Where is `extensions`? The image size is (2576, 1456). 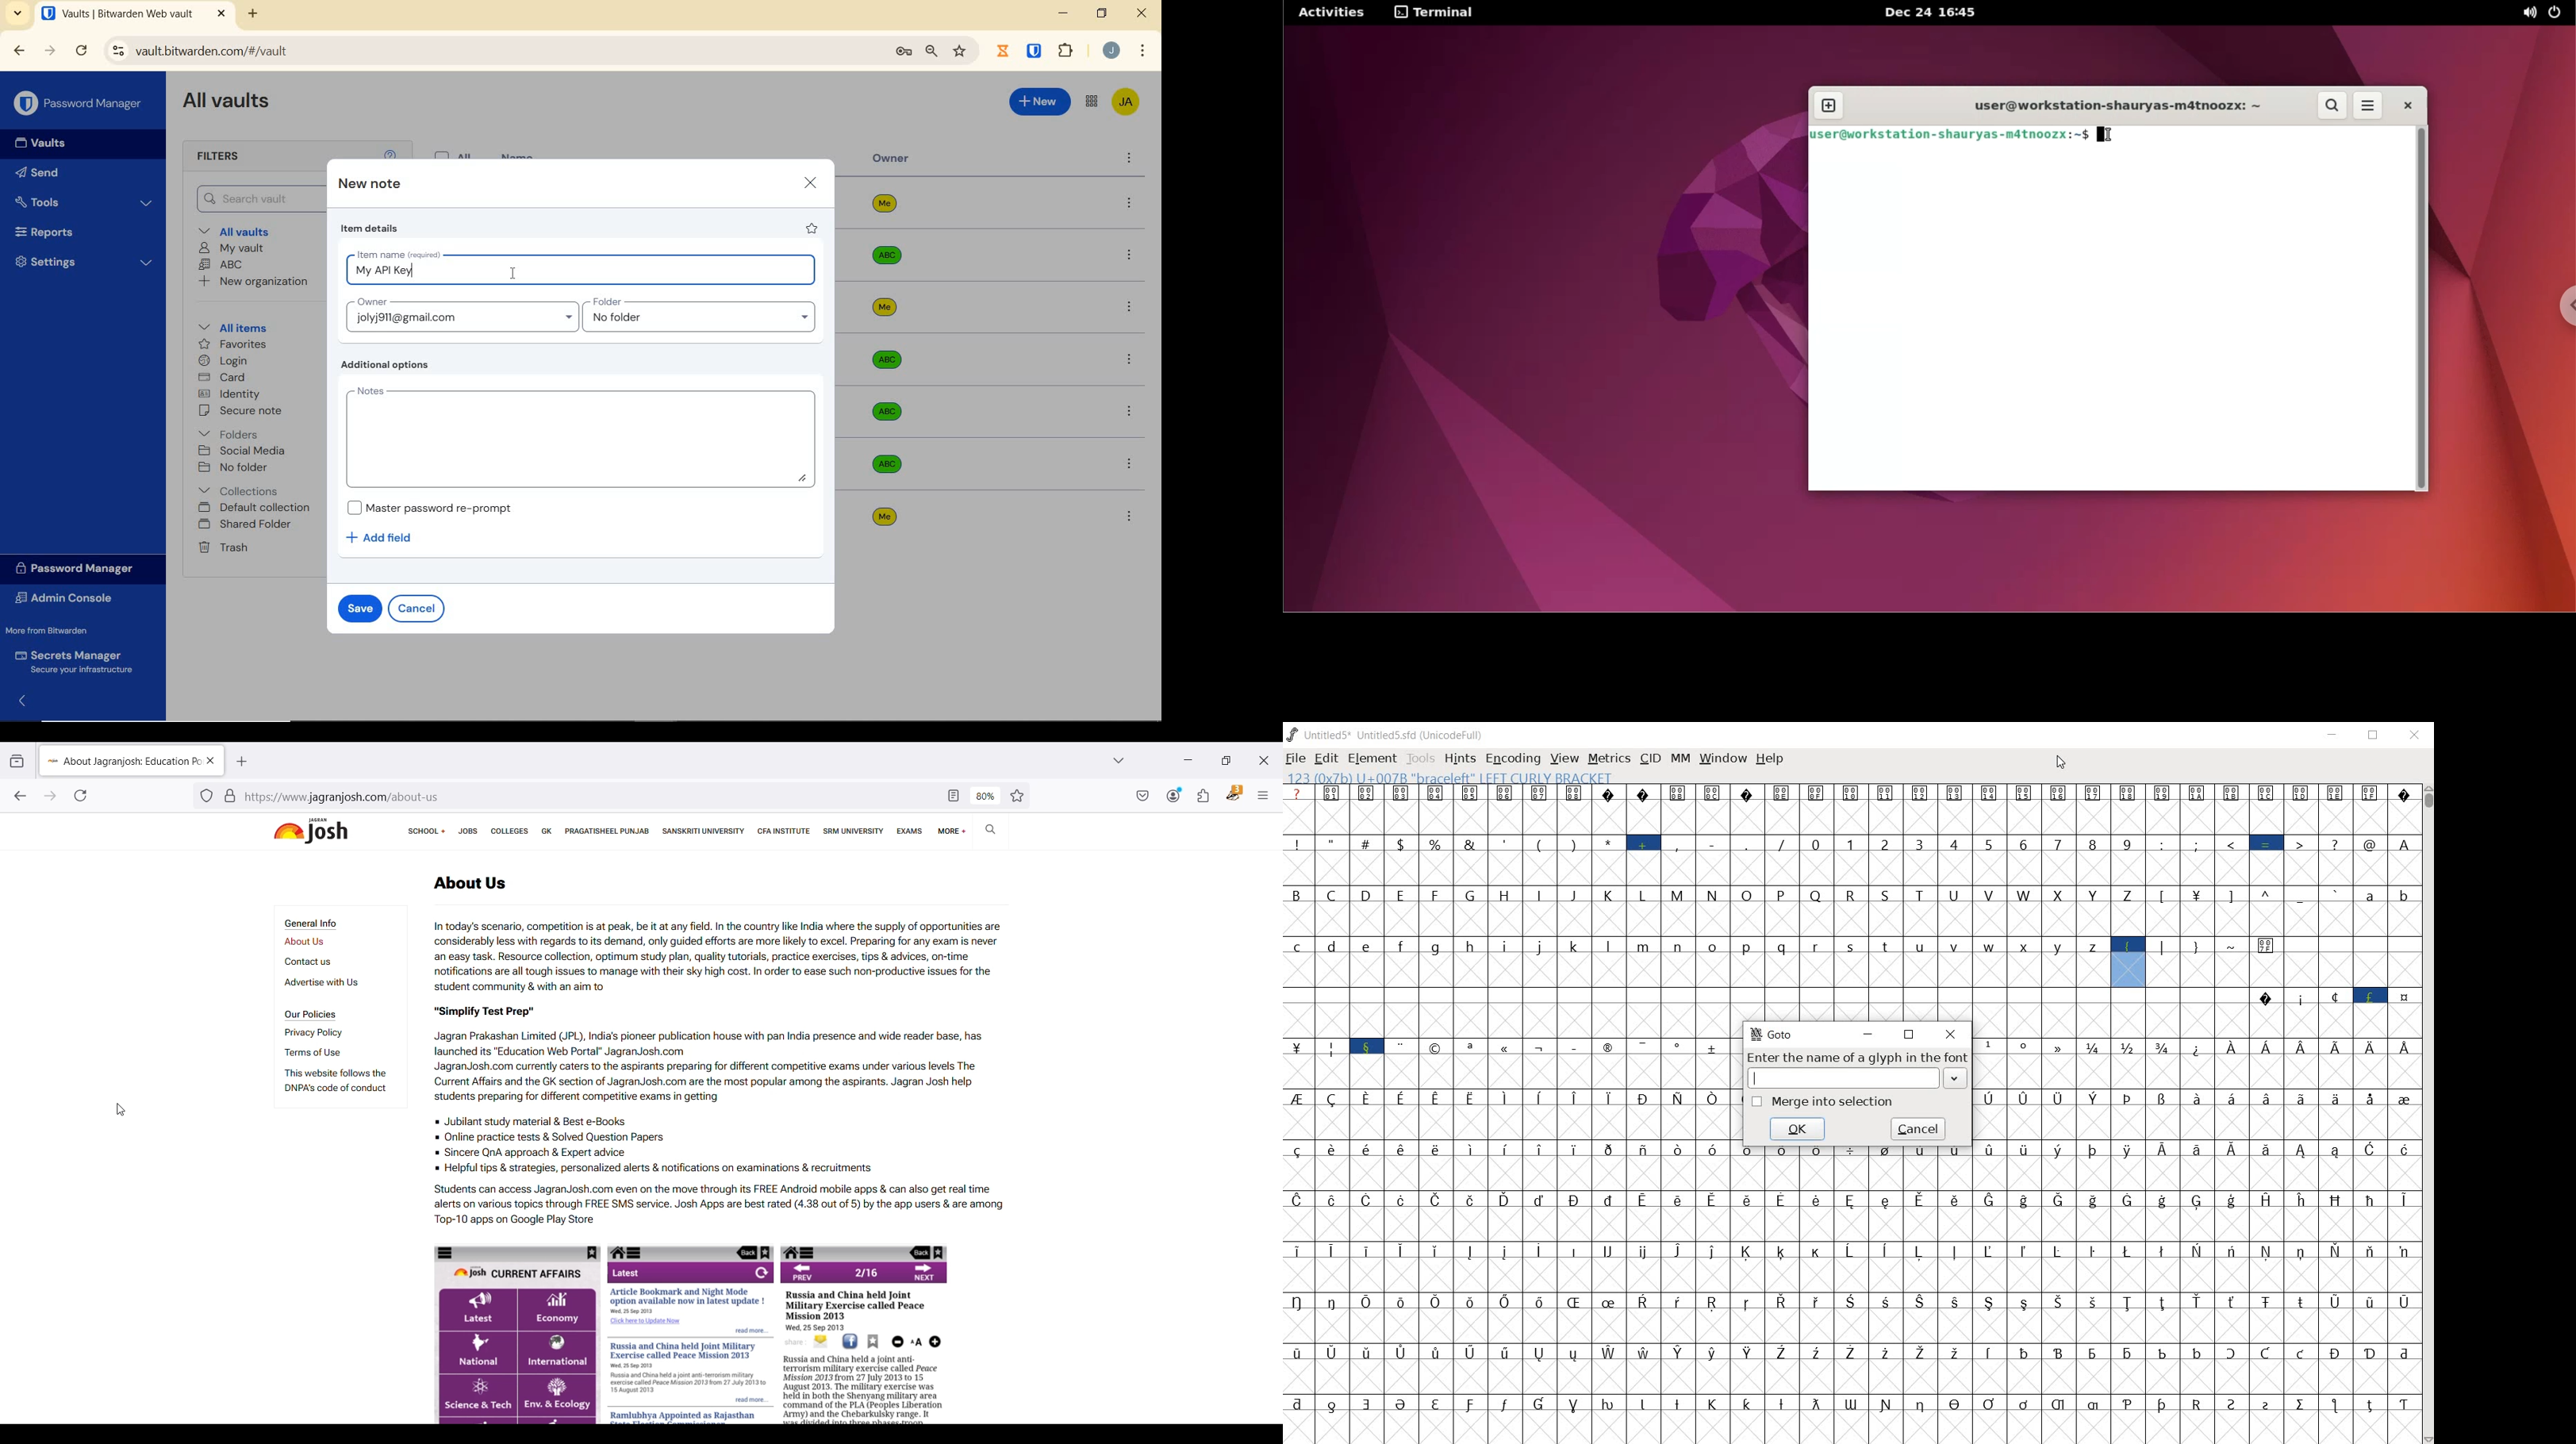
extensions is located at coordinates (1068, 50).